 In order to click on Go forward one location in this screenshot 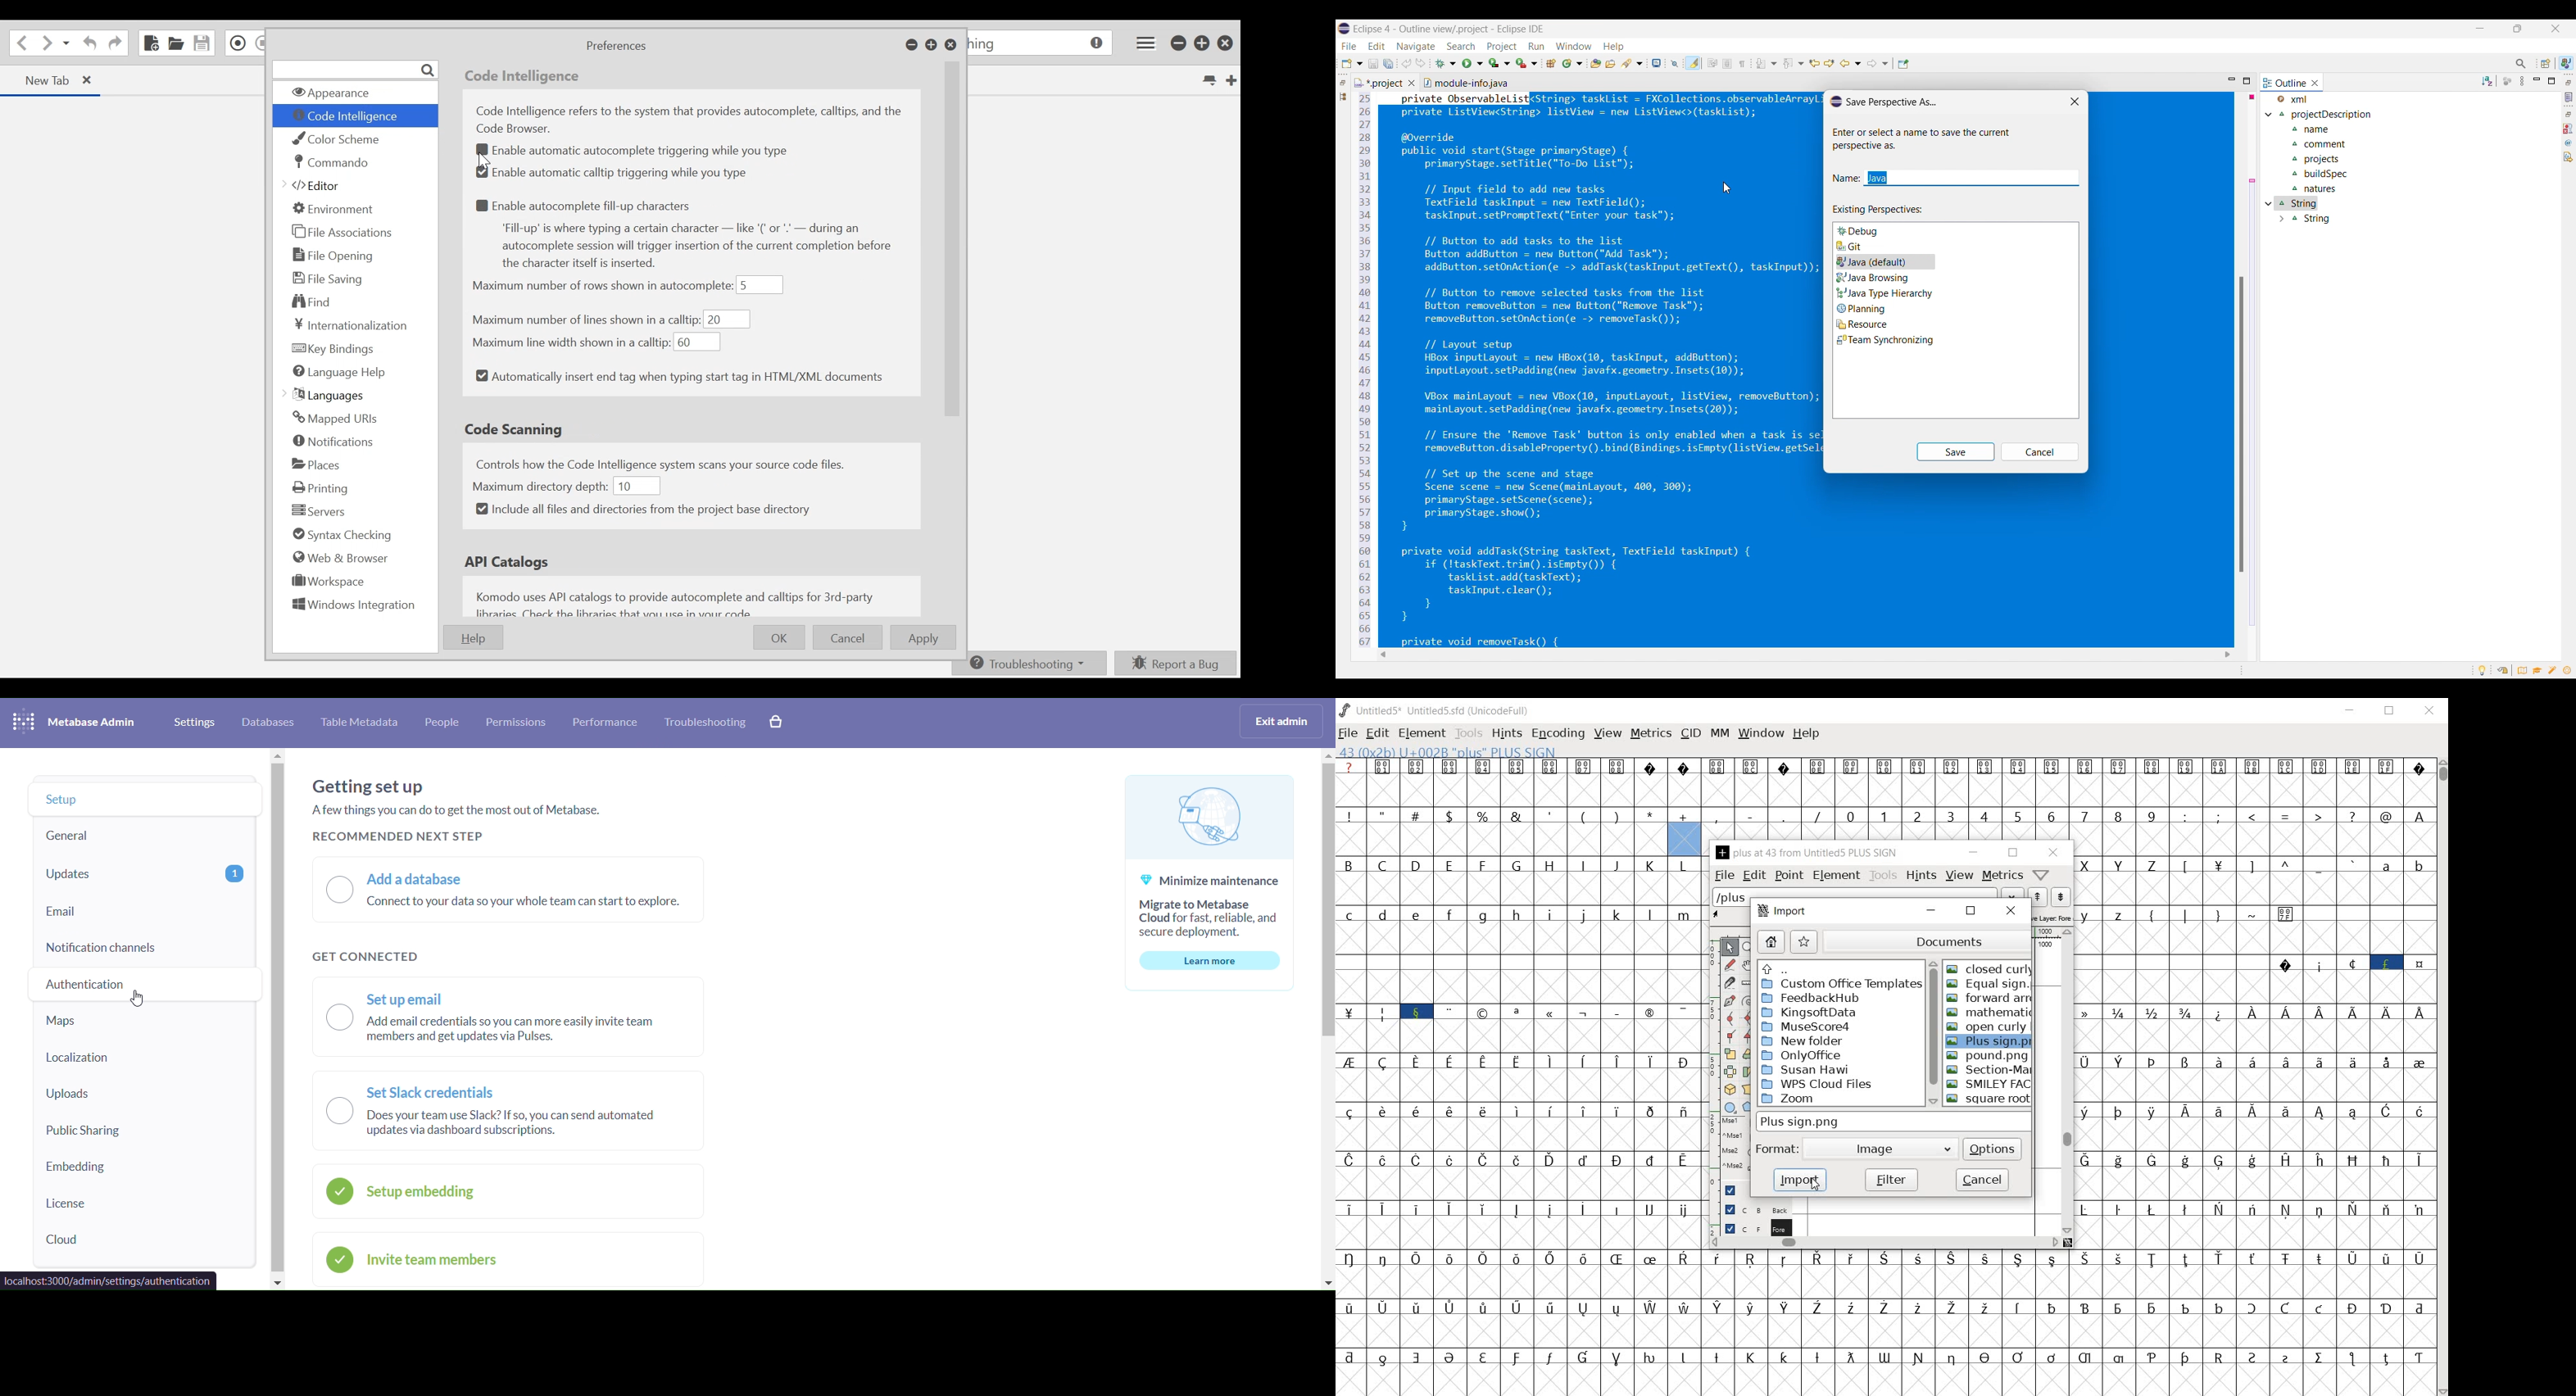, I will do `click(46, 44)`.